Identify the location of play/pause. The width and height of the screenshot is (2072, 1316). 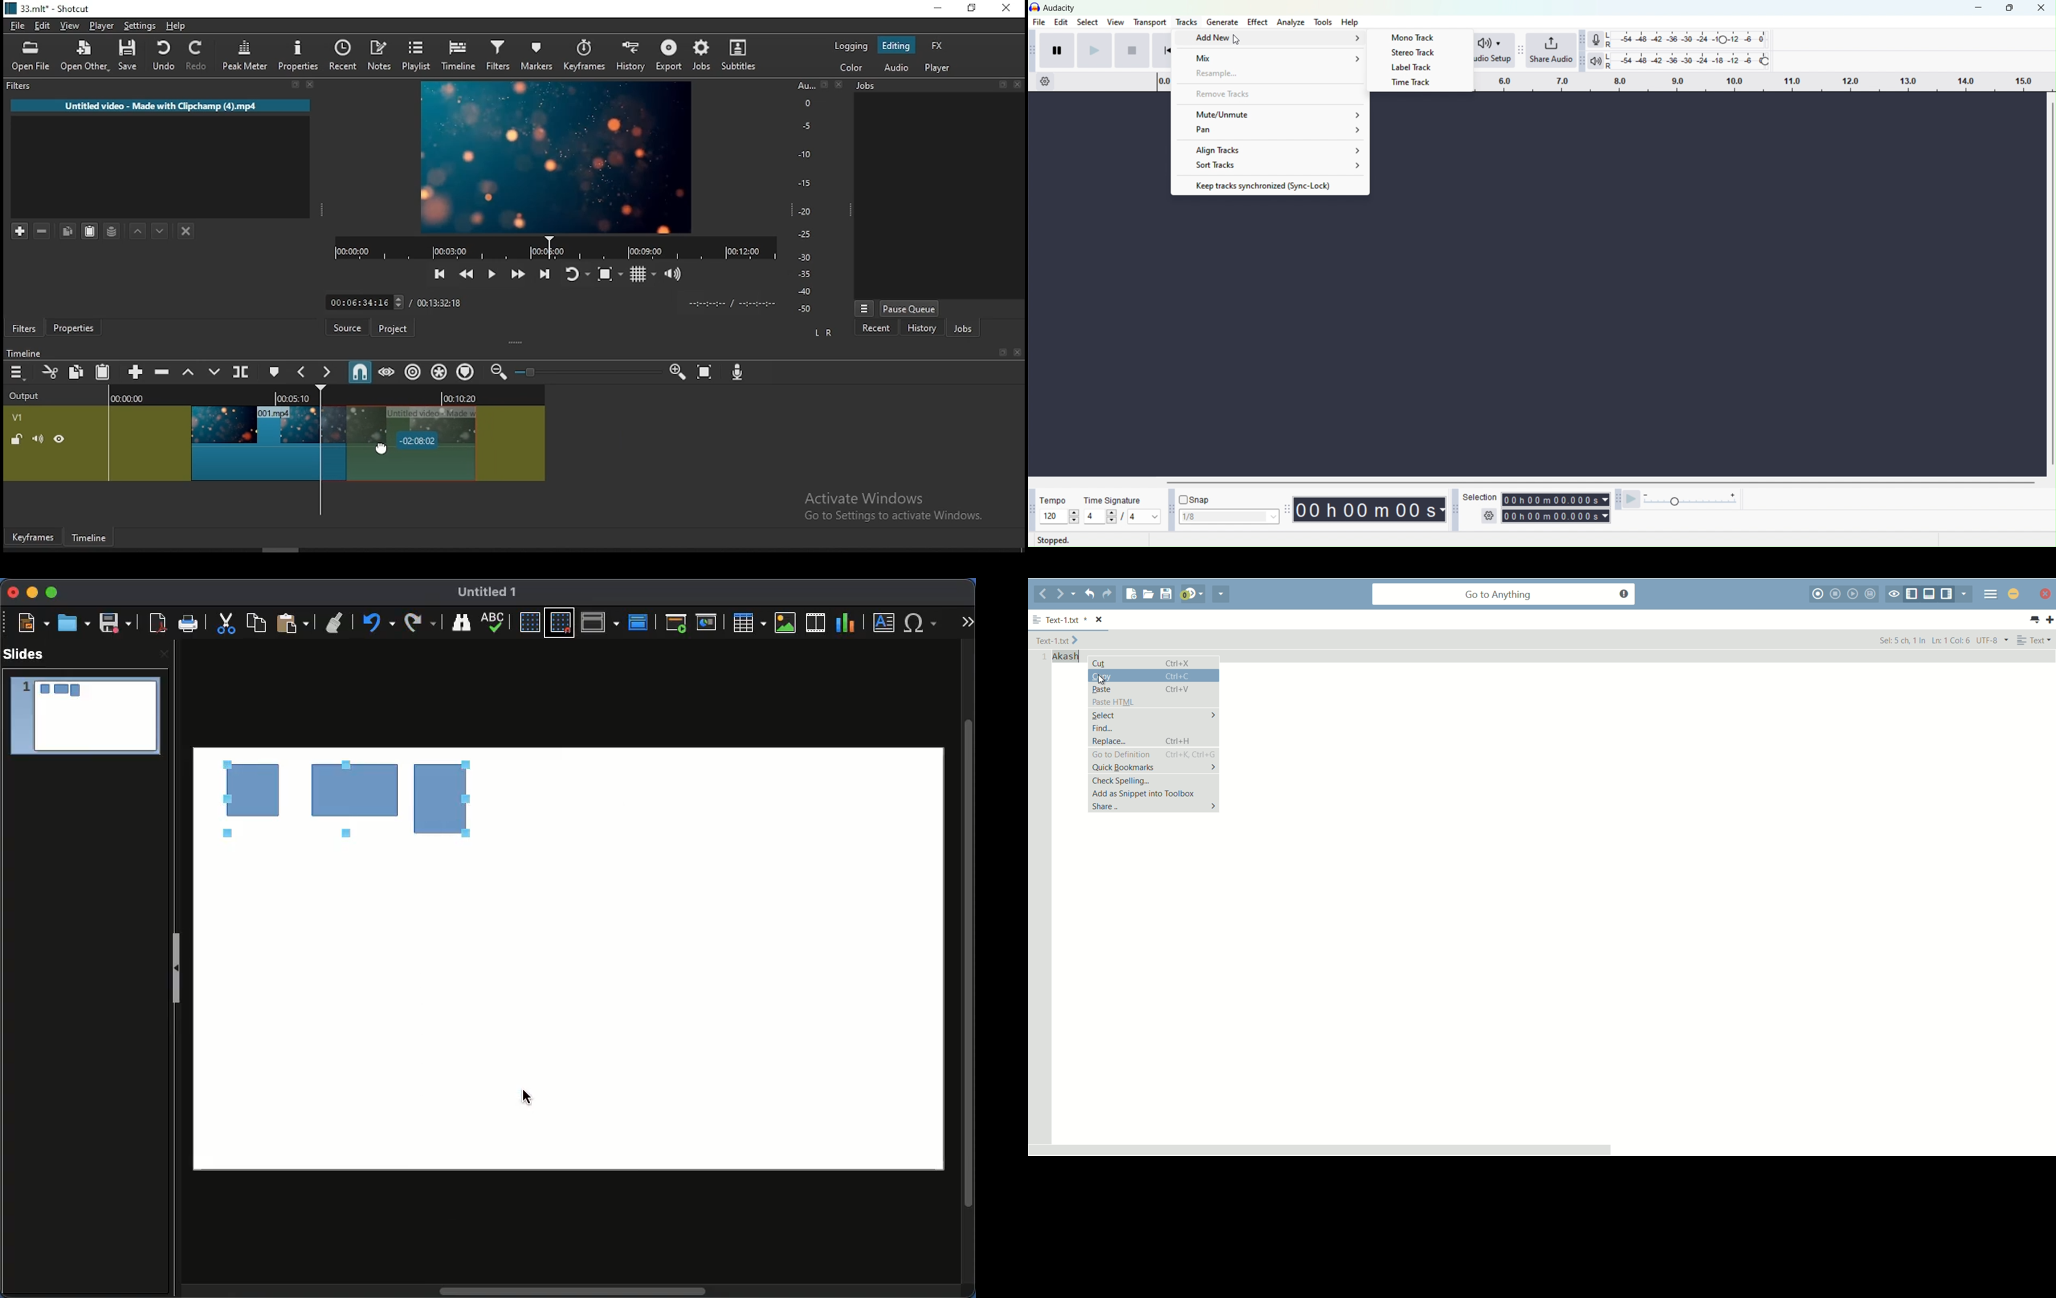
(490, 277).